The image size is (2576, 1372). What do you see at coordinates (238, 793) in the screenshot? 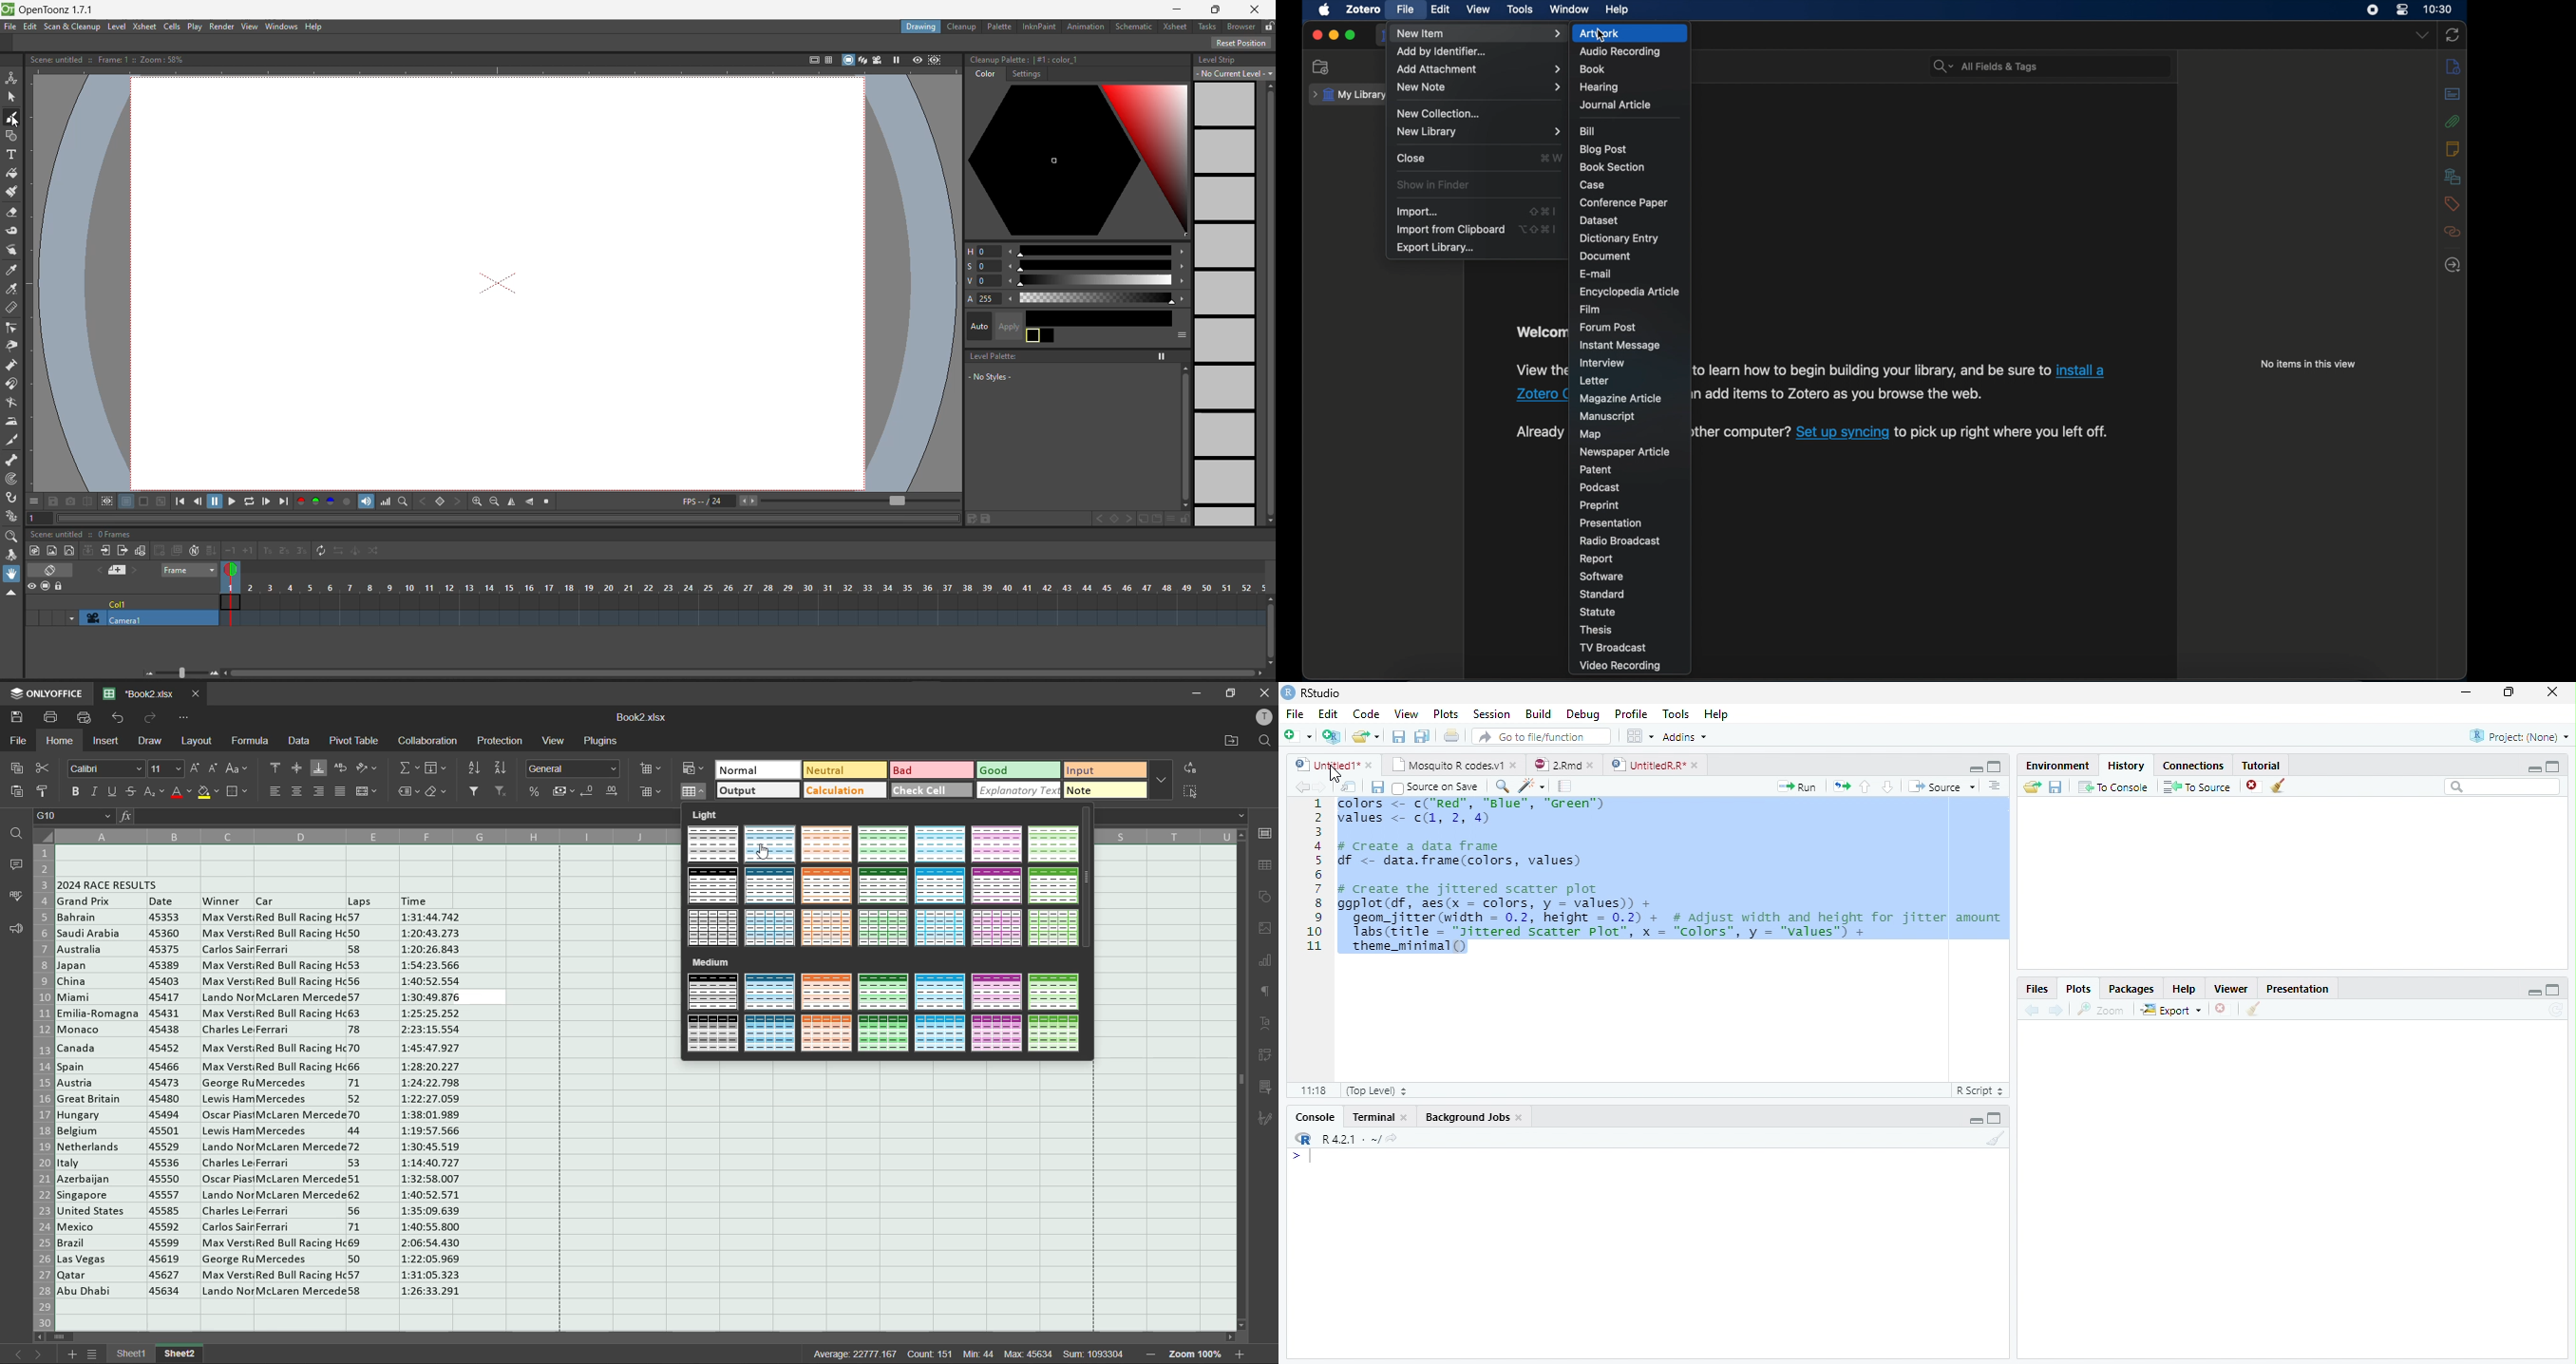
I see `borders` at bounding box center [238, 793].